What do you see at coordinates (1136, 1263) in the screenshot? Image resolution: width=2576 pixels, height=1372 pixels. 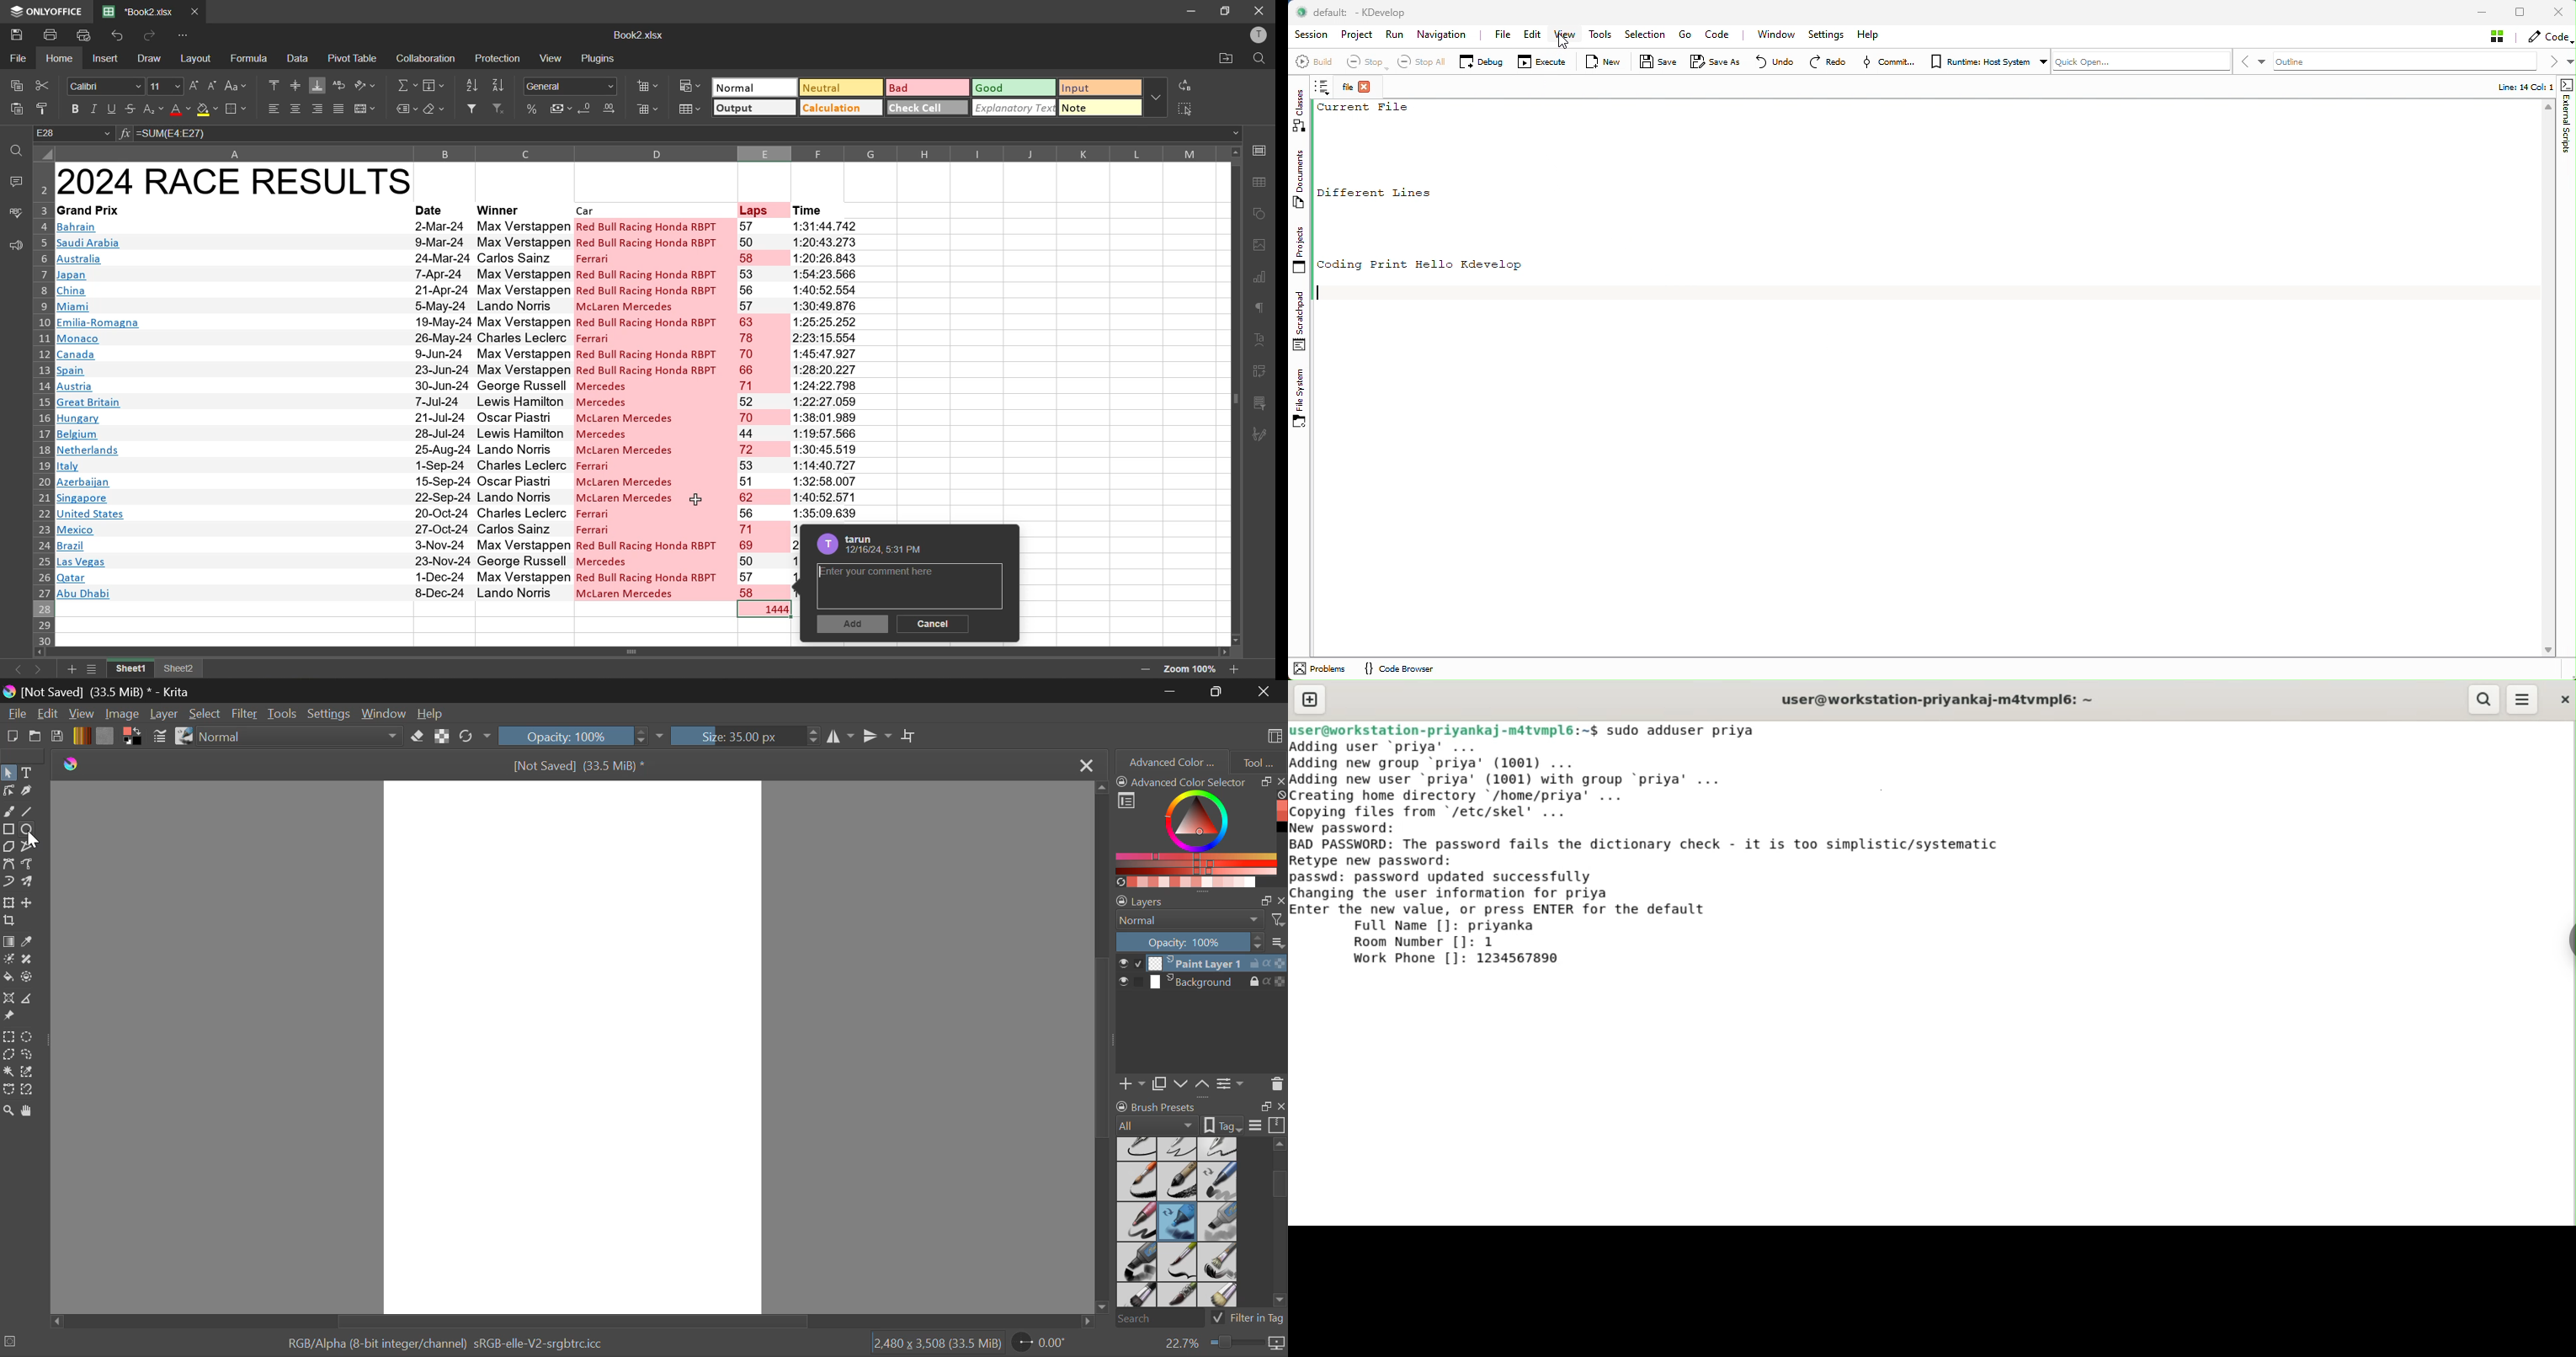 I see `Marker Plain` at bounding box center [1136, 1263].